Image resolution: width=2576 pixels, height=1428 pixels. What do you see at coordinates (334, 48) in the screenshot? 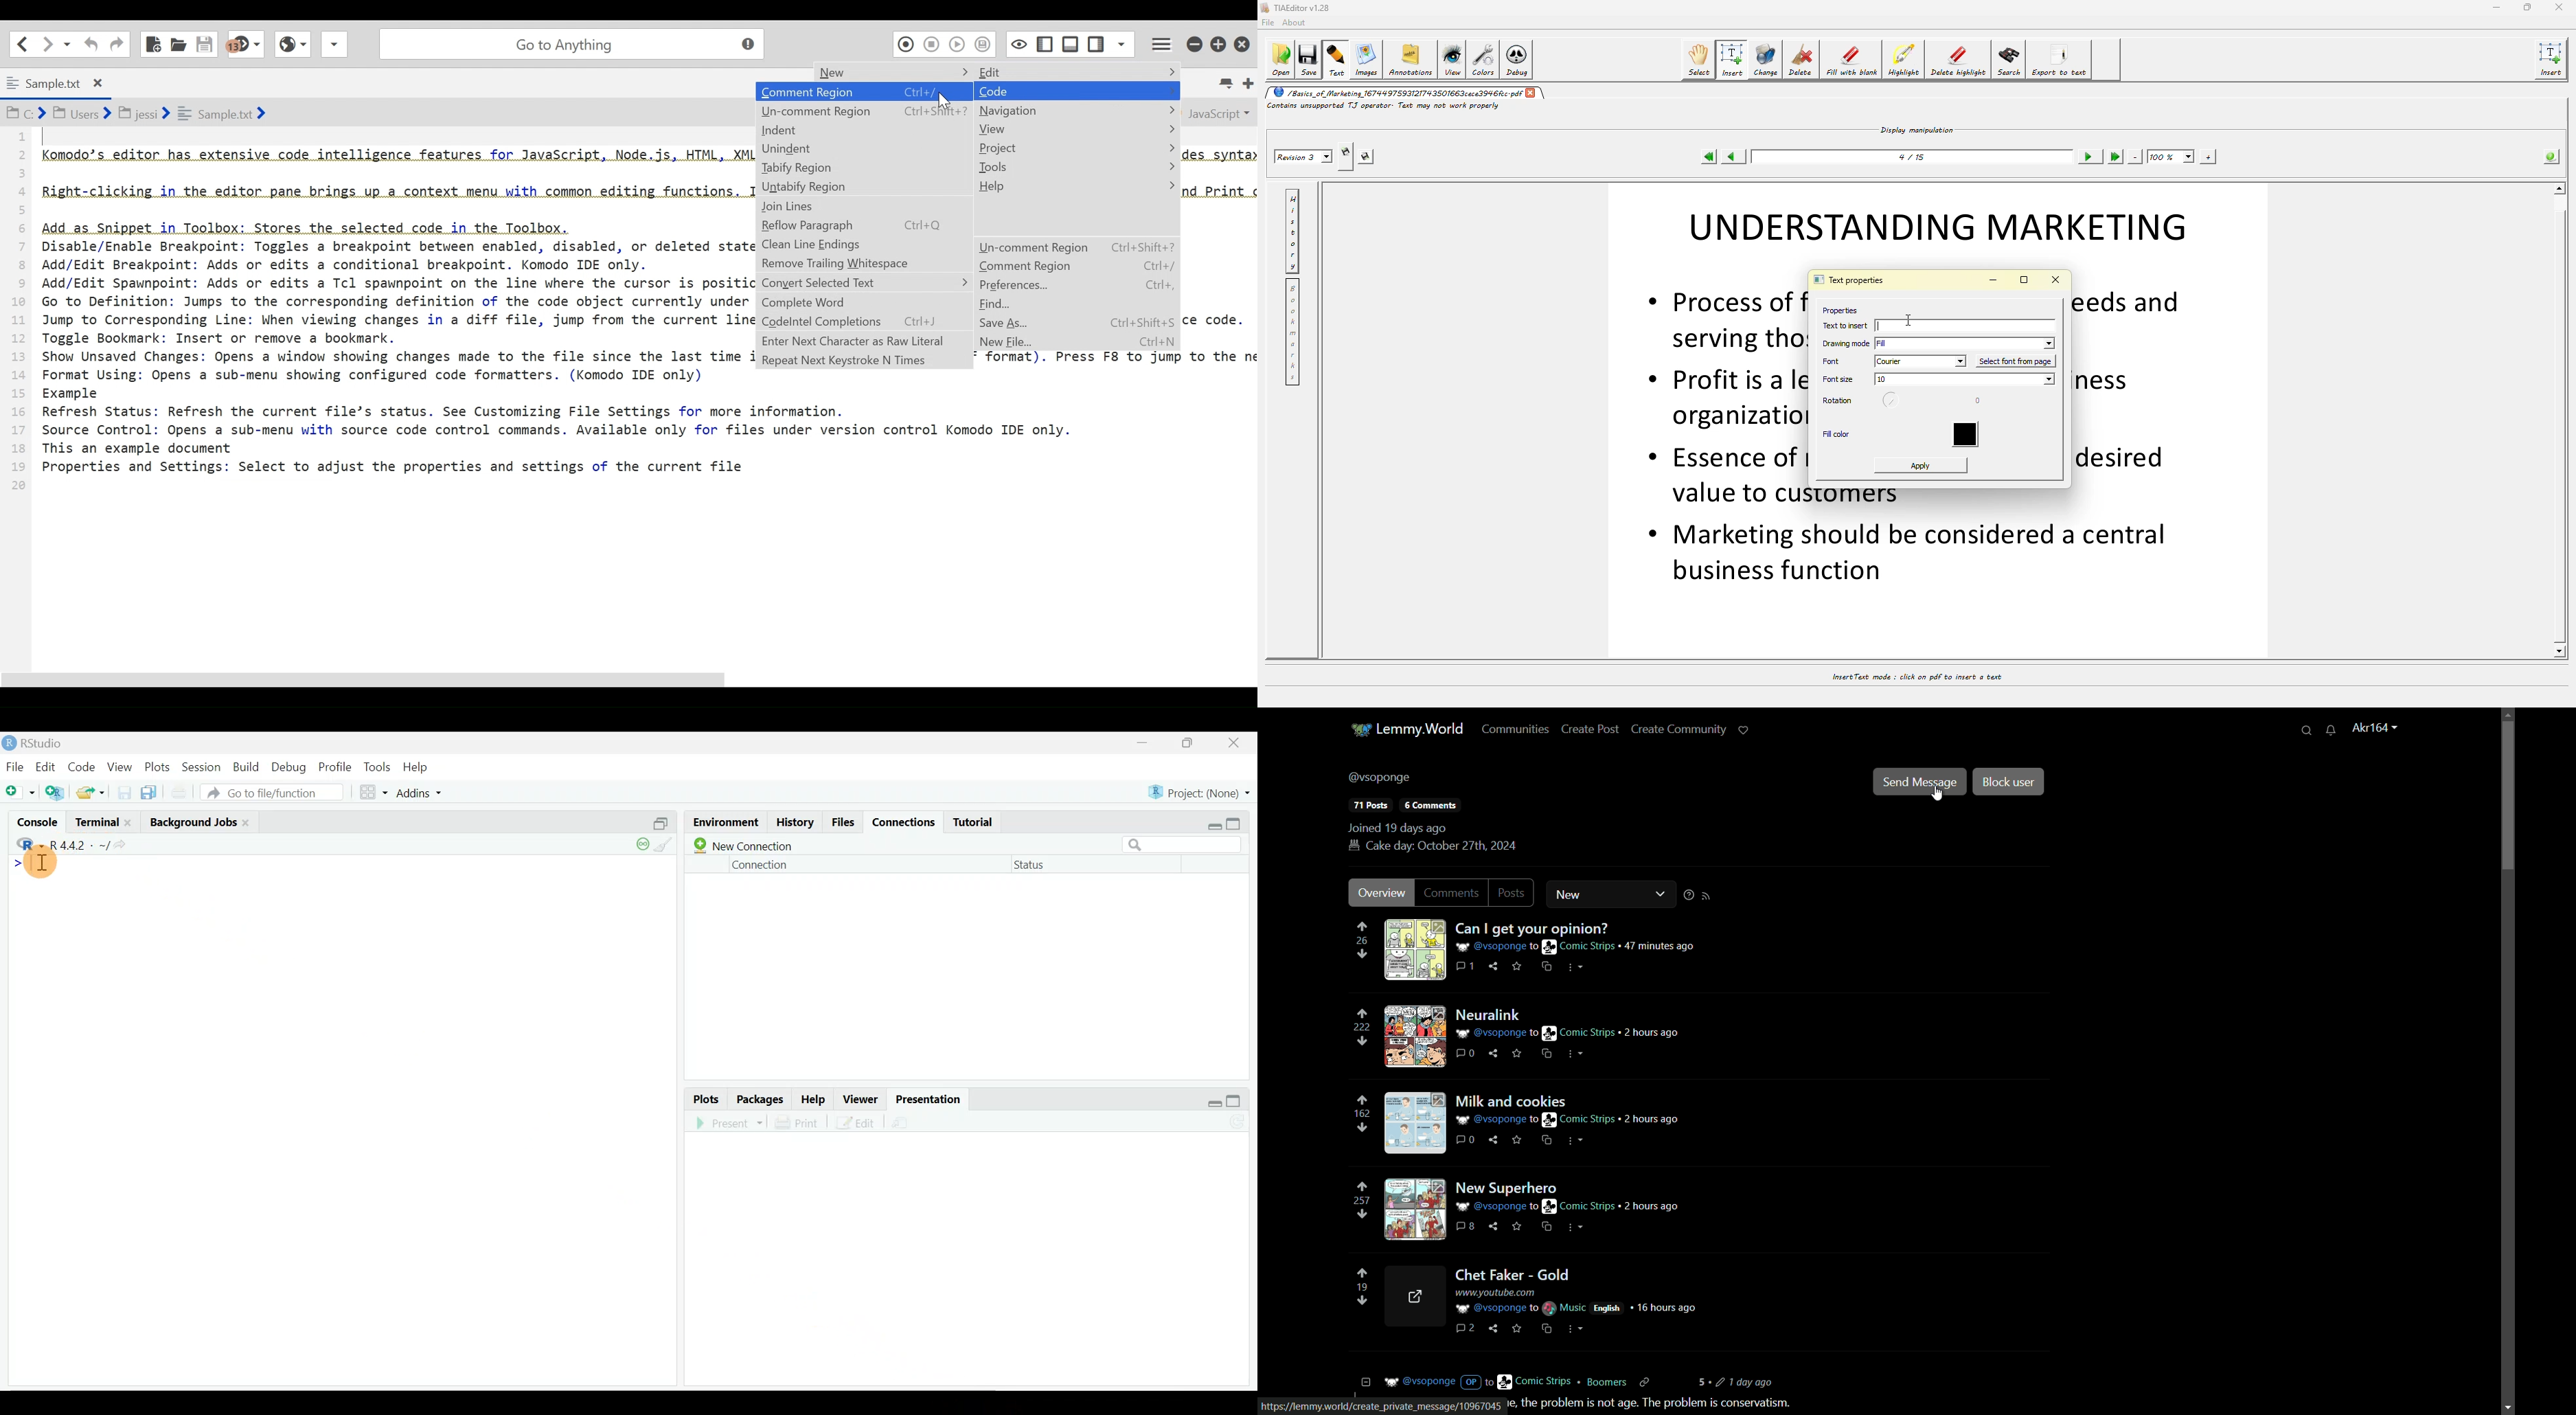
I see `dropdown` at bounding box center [334, 48].